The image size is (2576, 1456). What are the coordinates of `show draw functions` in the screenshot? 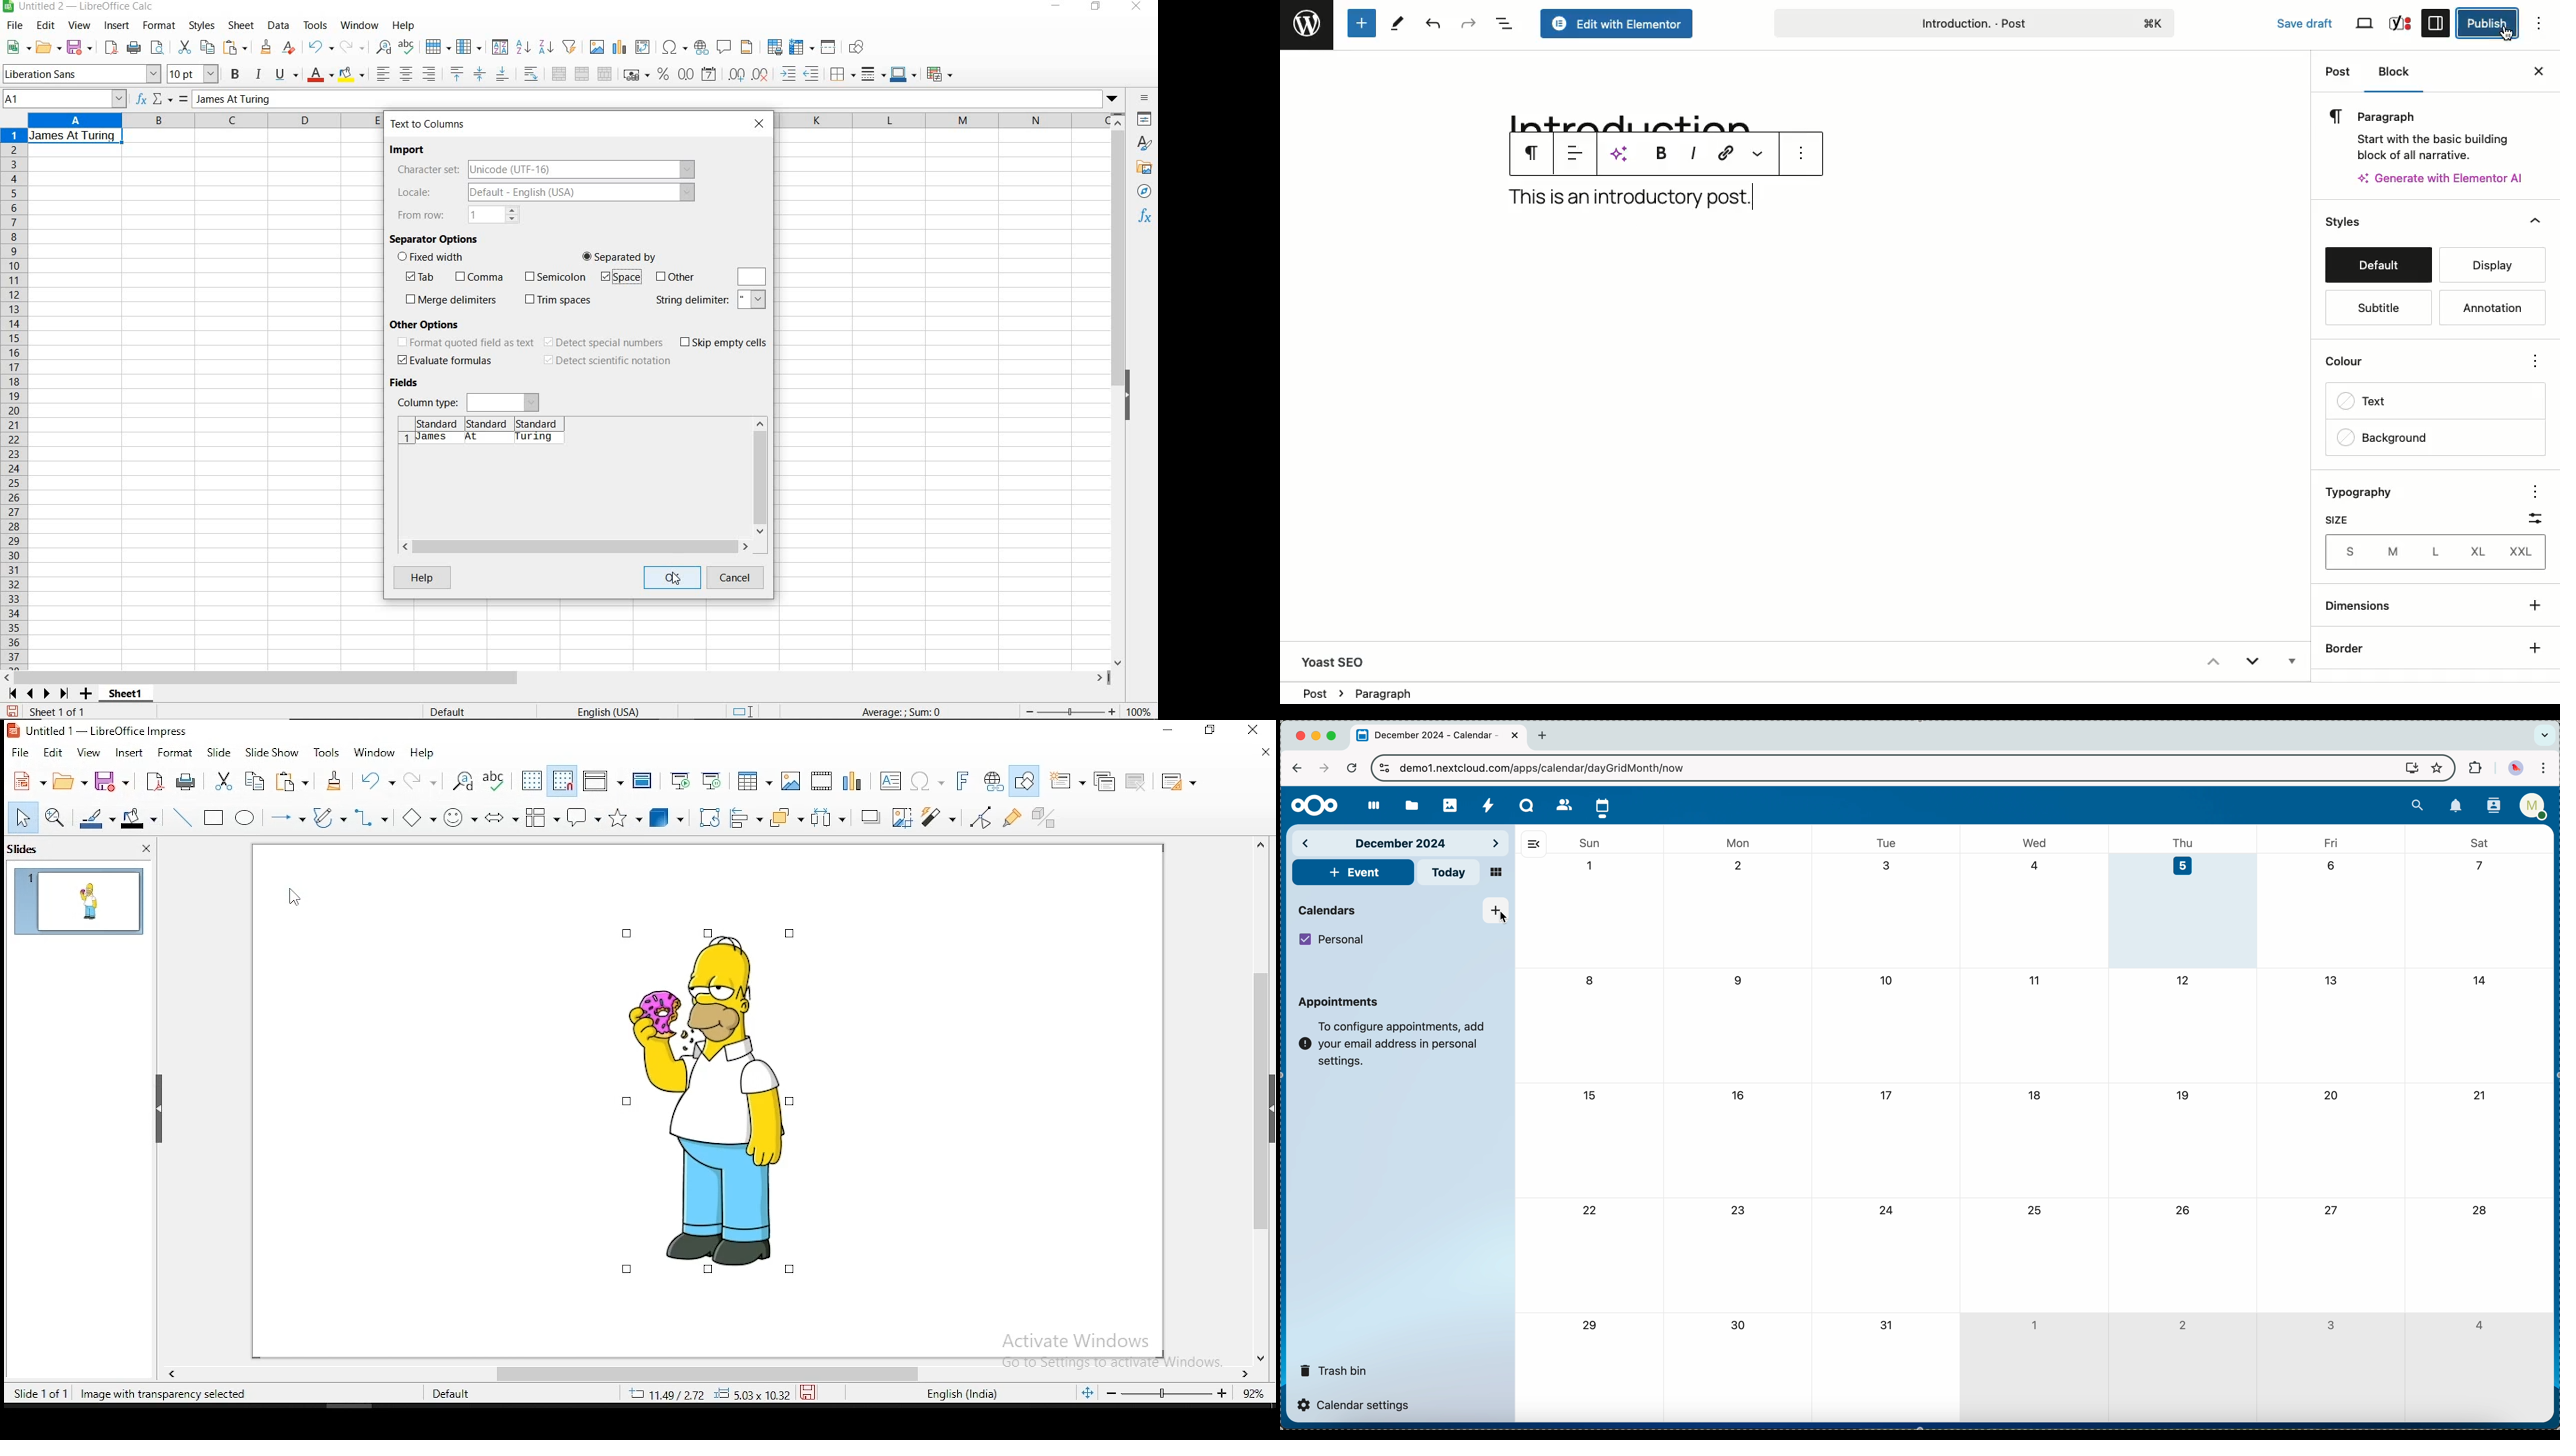 It's located at (1026, 782).